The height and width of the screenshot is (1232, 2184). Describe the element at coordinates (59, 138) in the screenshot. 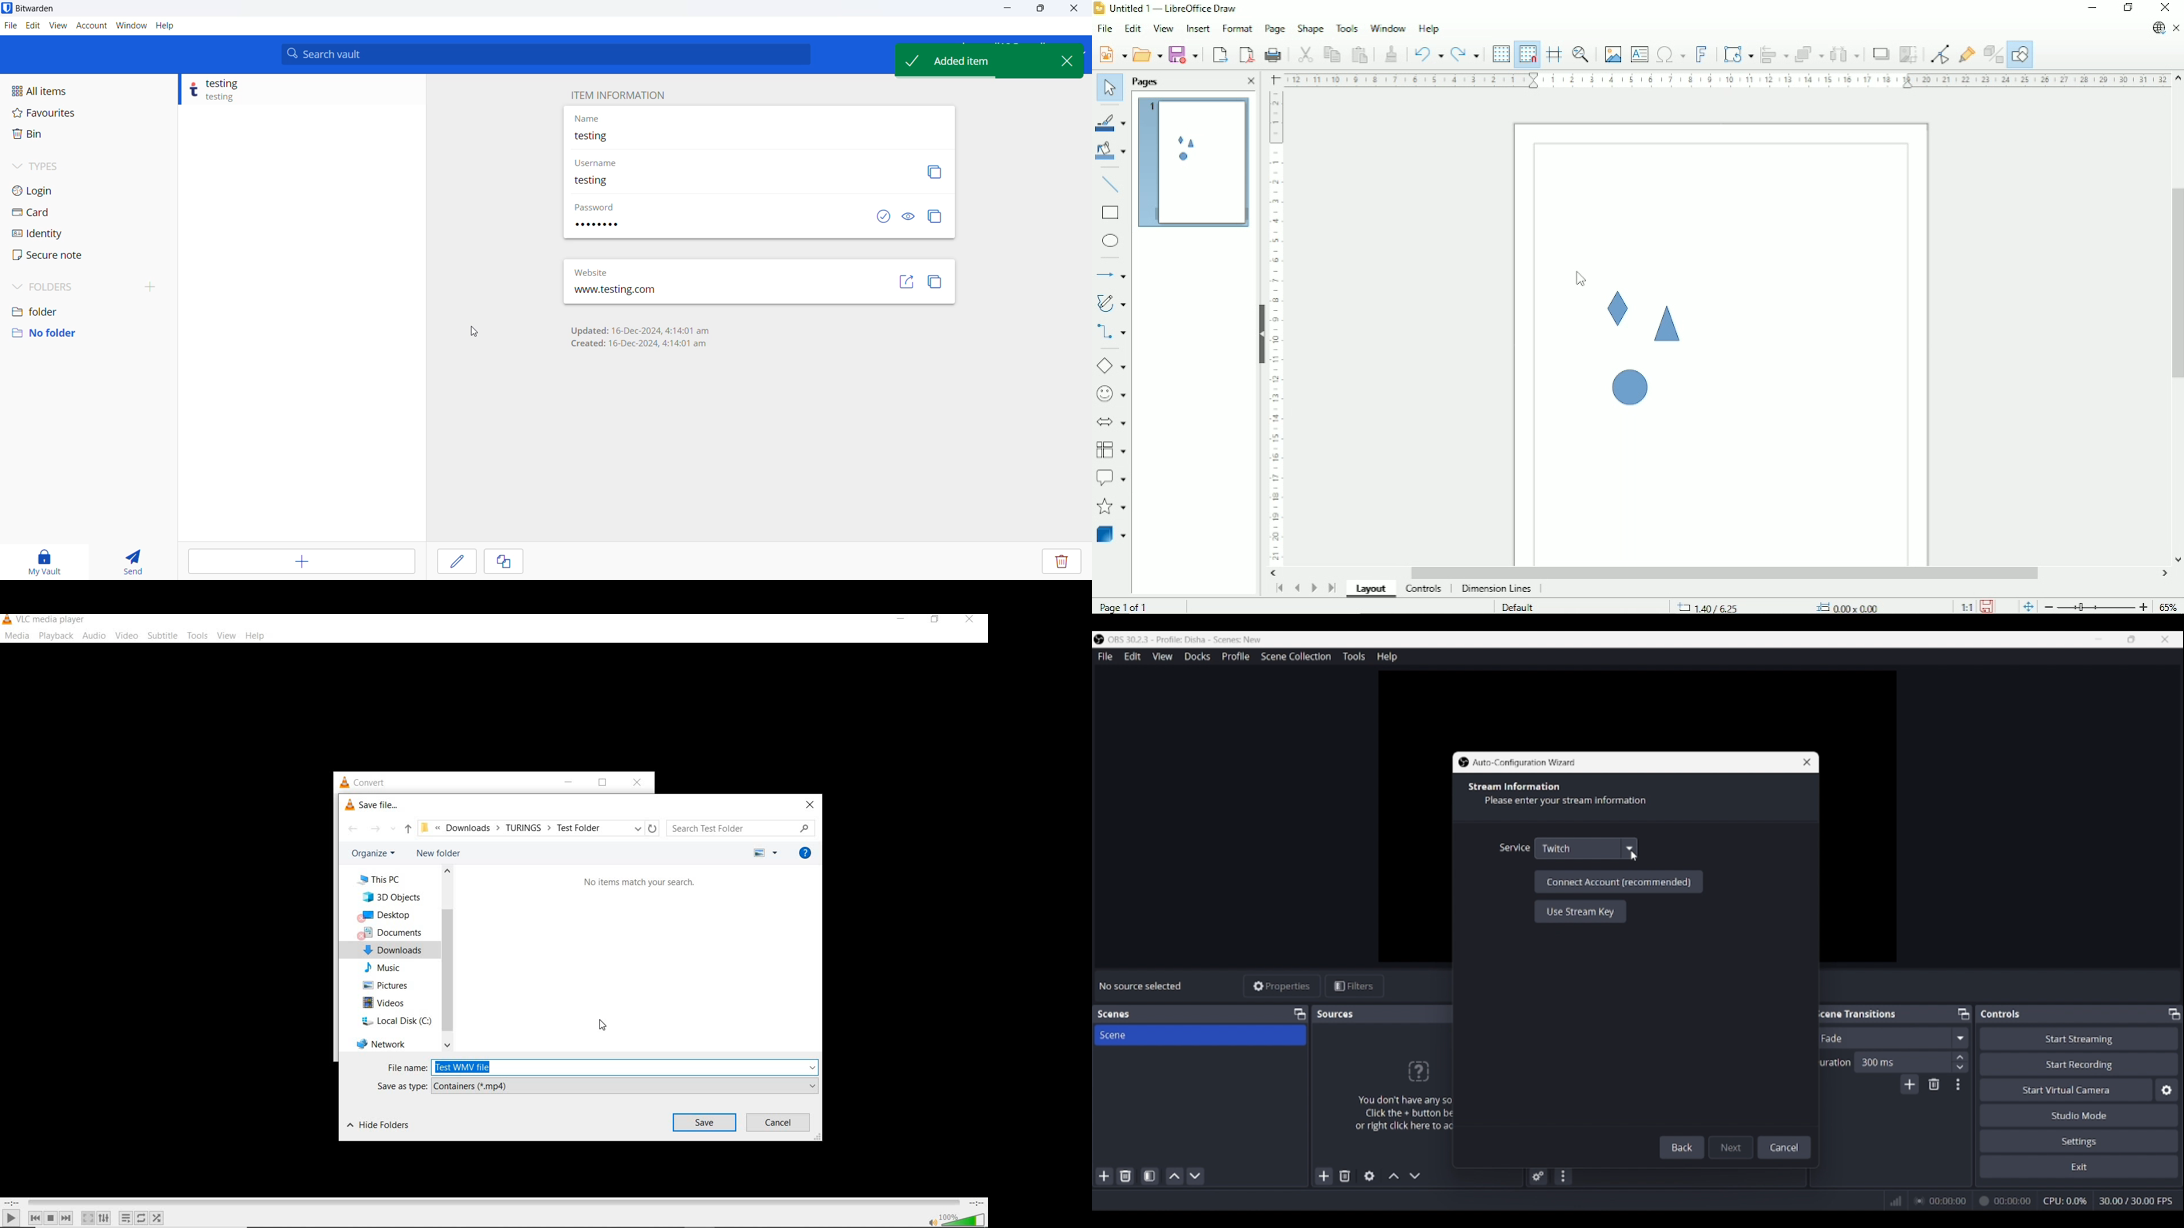

I see `bin` at that location.